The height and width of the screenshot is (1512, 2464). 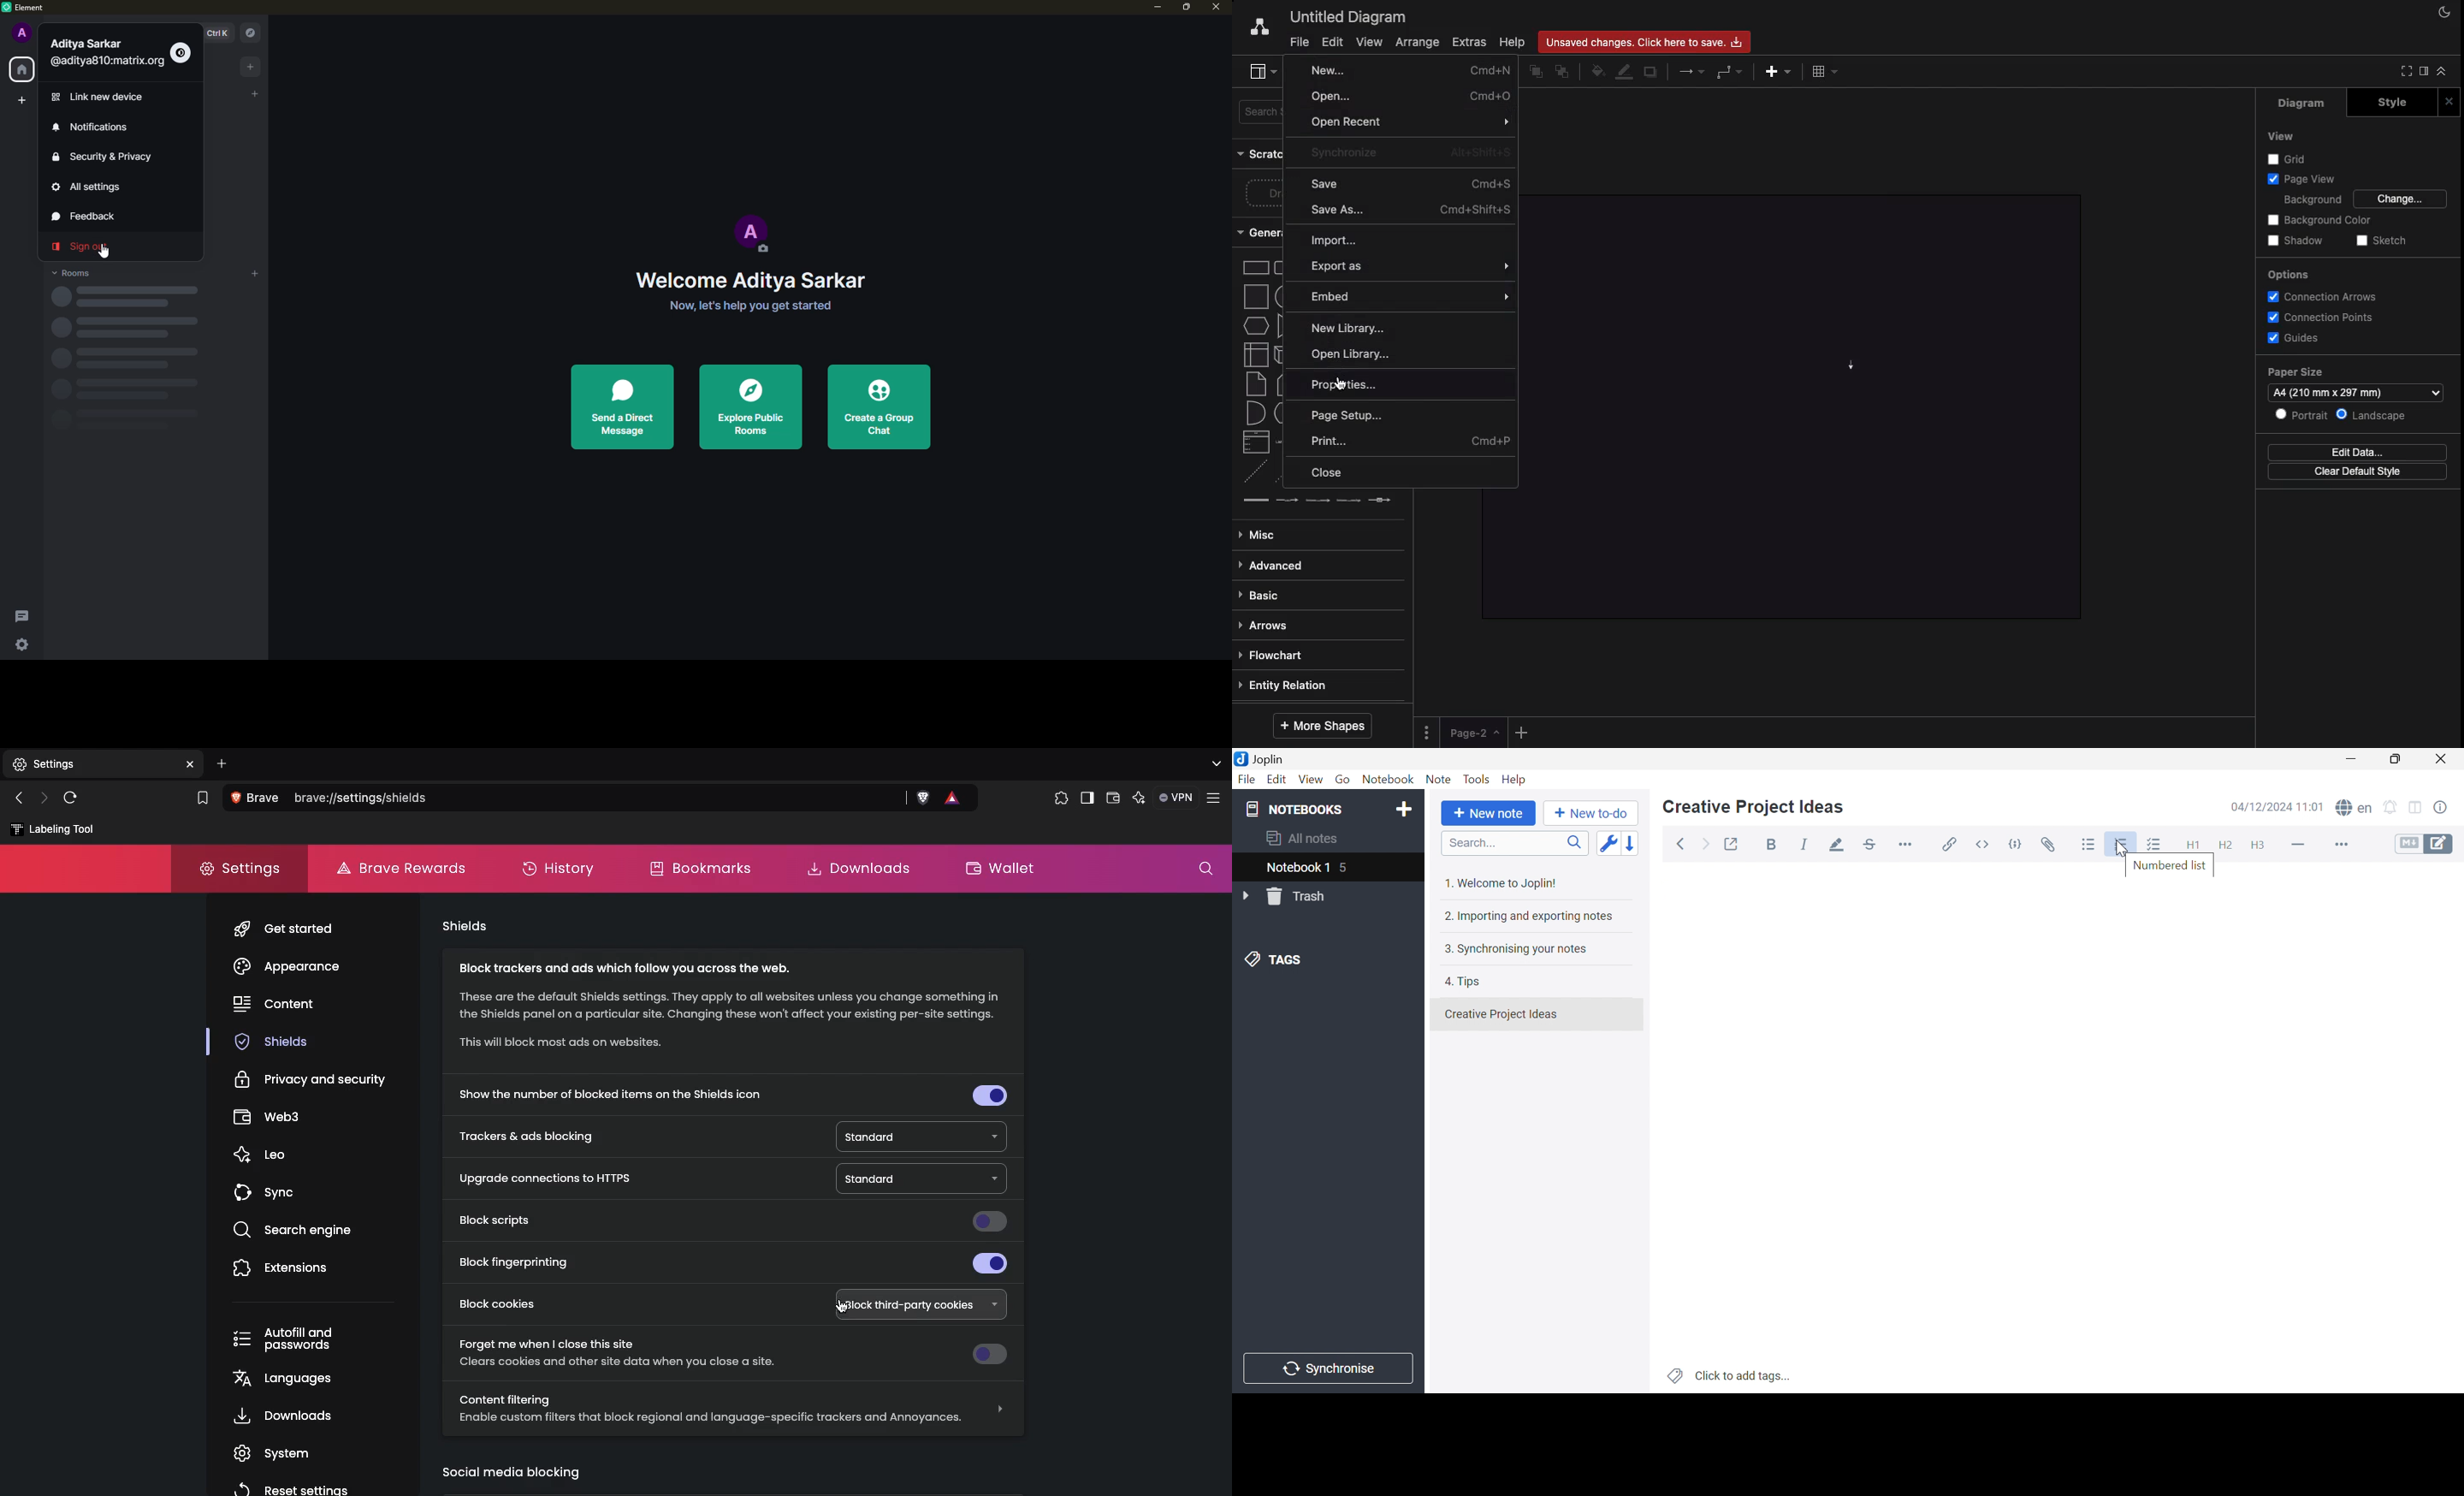 What do you see at coordinates (1390, 781) in the screenshot?
I see `Notebook` at bounding box center [1390, 781].